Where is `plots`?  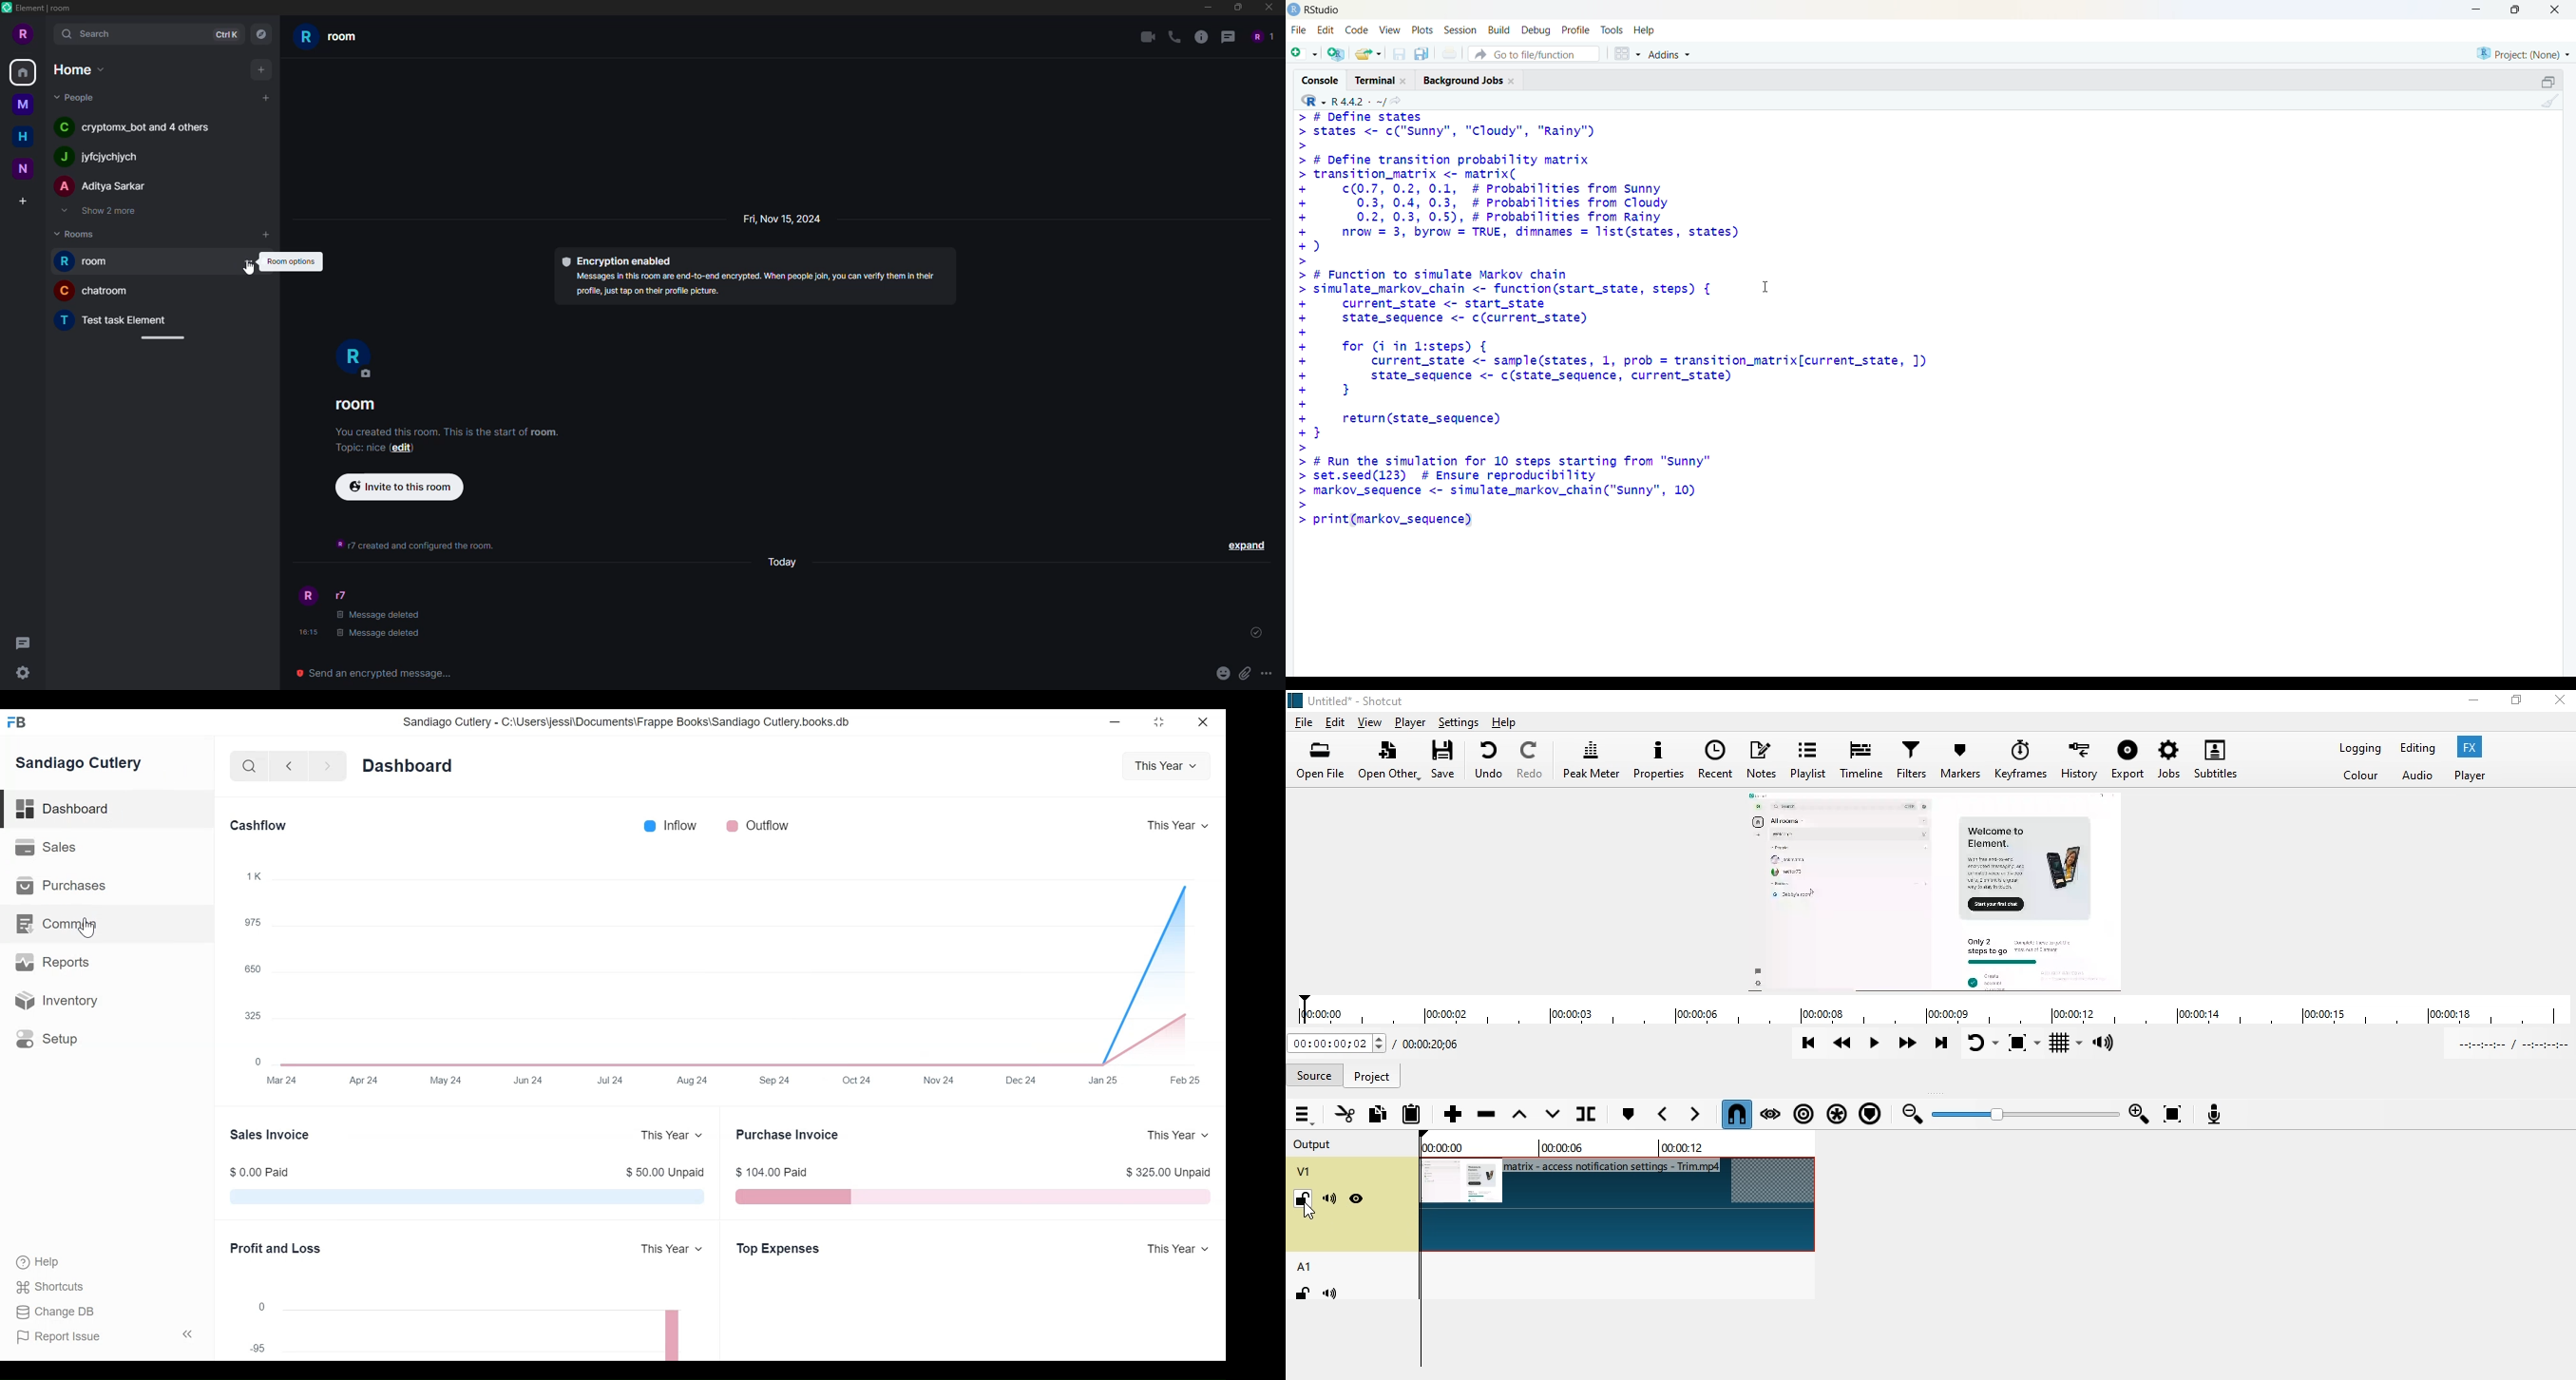
plots is located at coordinates (1424, 29).